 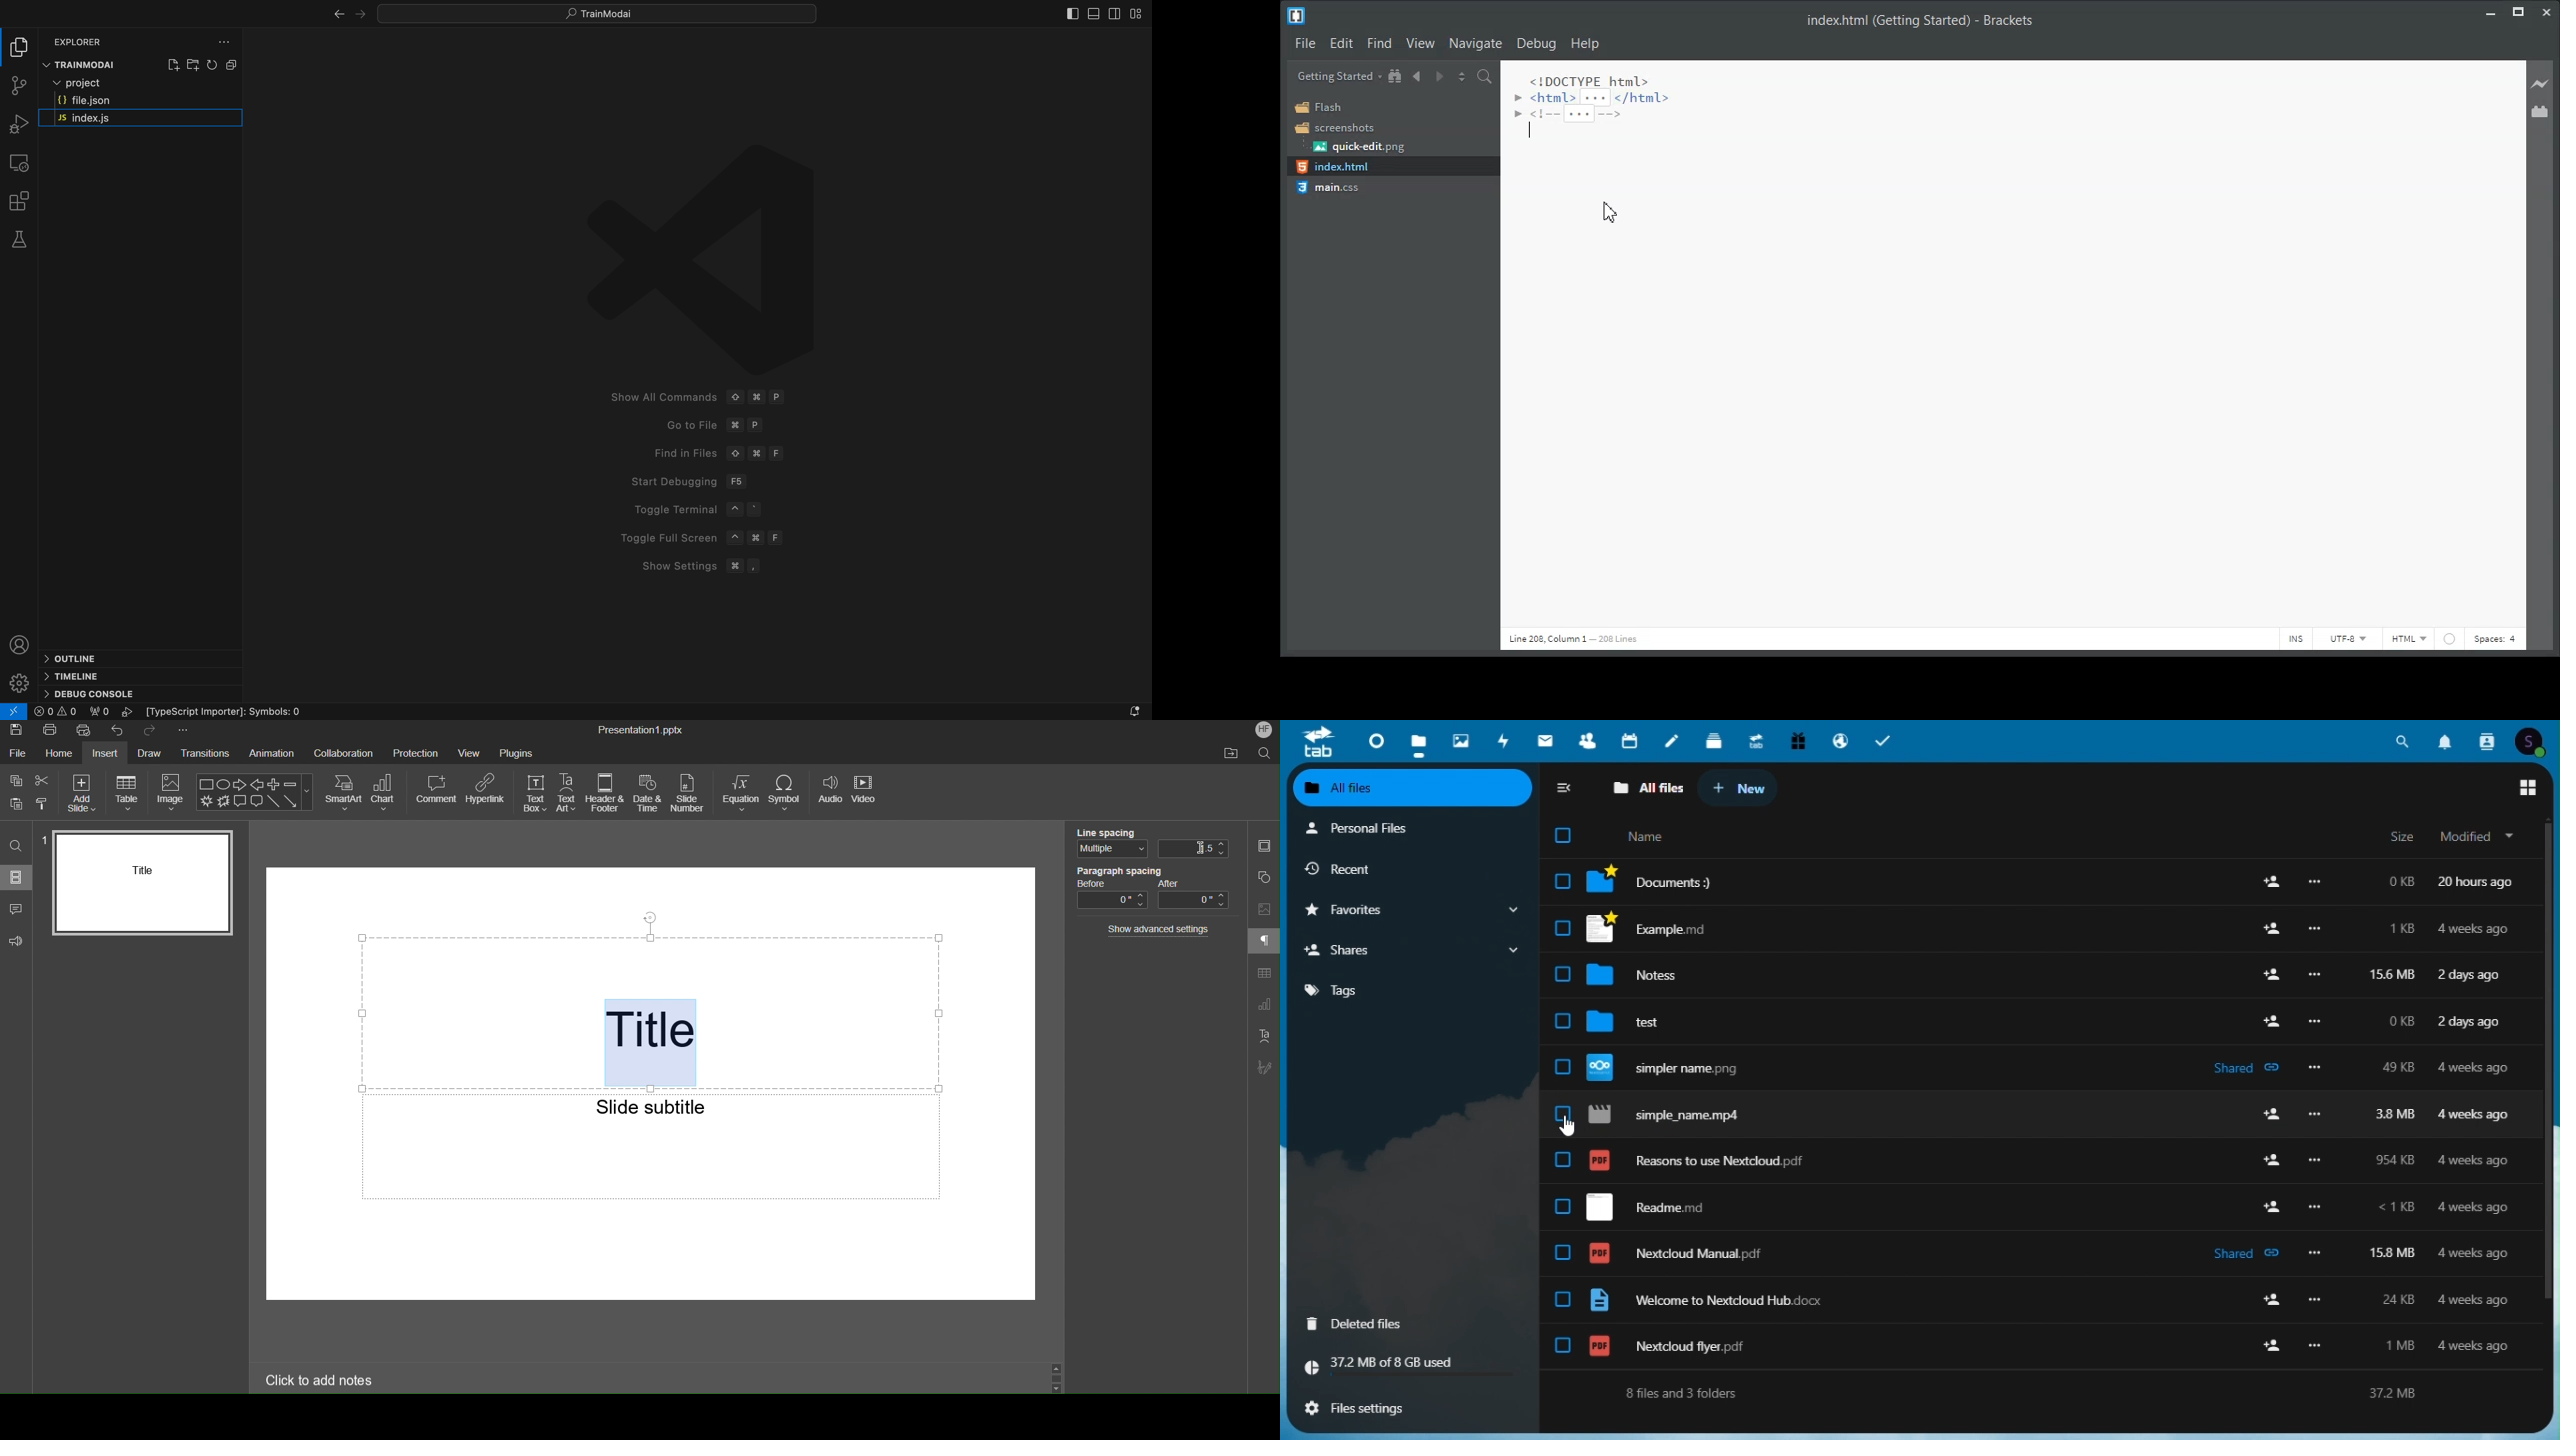 I want to click on Paste, so click(x=13, y=803).